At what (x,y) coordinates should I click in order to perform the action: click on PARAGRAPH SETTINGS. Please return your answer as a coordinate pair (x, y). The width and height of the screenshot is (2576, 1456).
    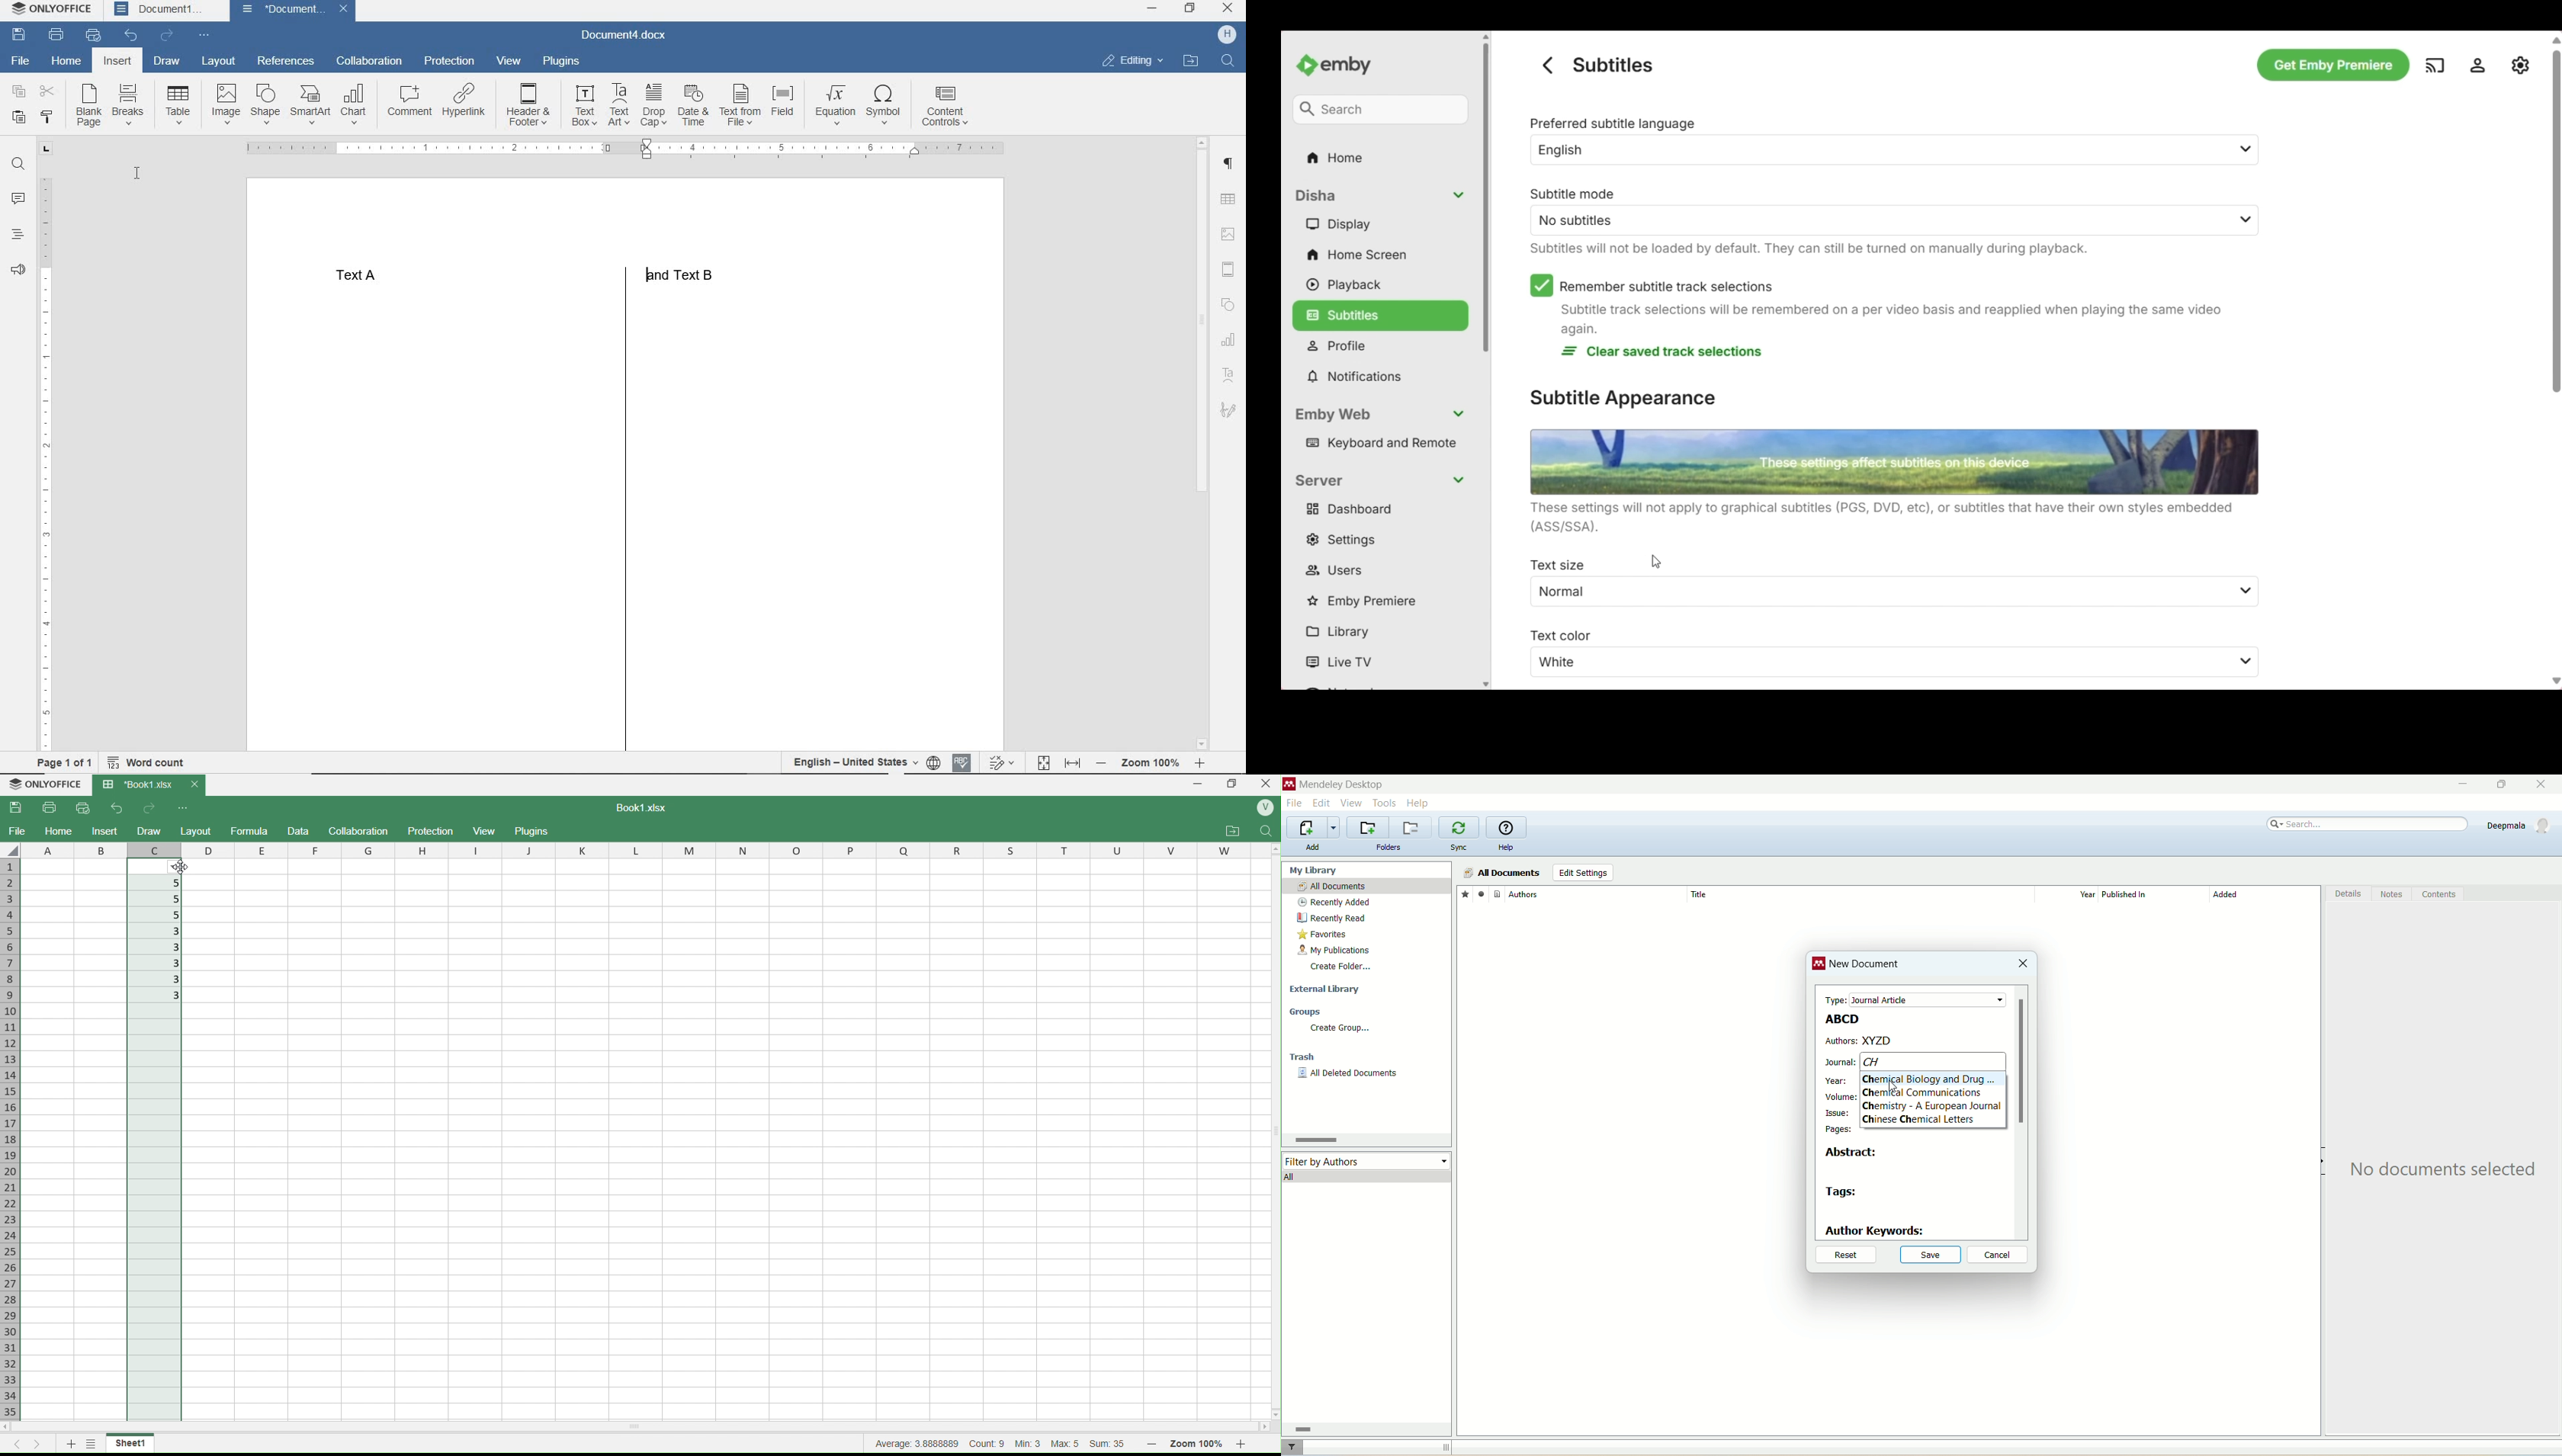
    Looking at the image, I should click on (1229, 164).